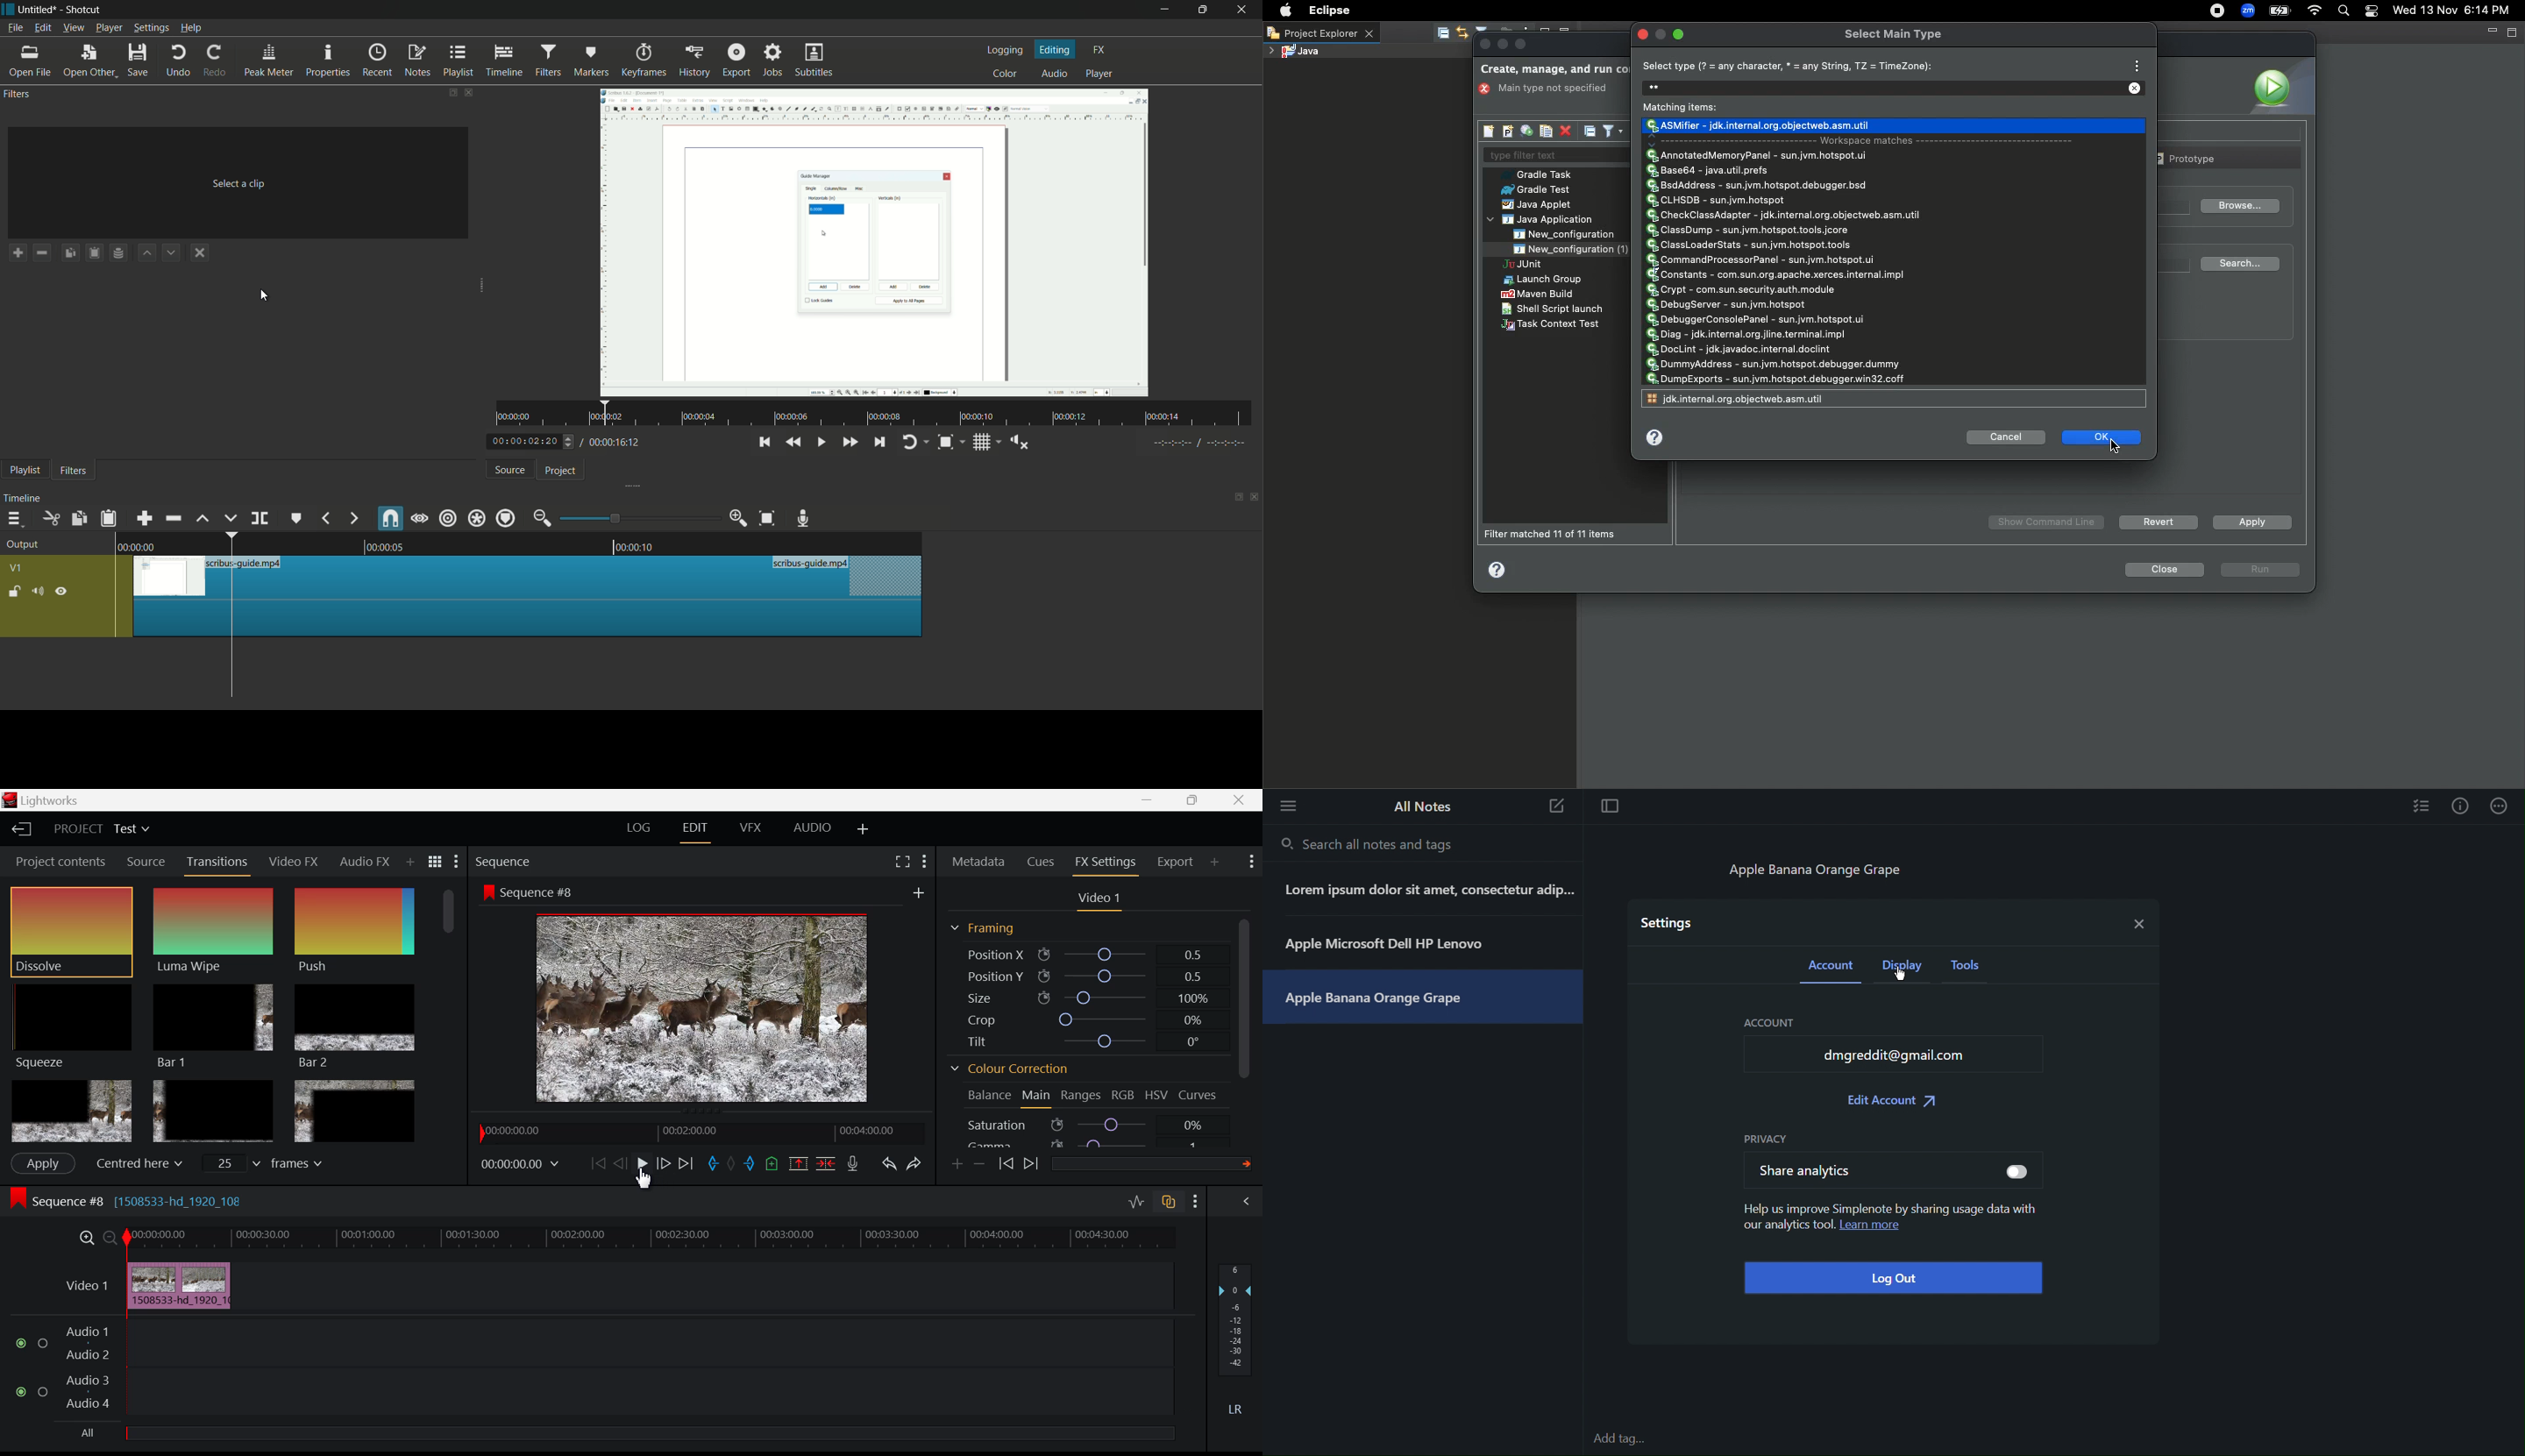 This screenshot has height=1456, width=2548. Describe the element at coordinates (1686, 108) in the screenshot. I see `Matching items` at that location.